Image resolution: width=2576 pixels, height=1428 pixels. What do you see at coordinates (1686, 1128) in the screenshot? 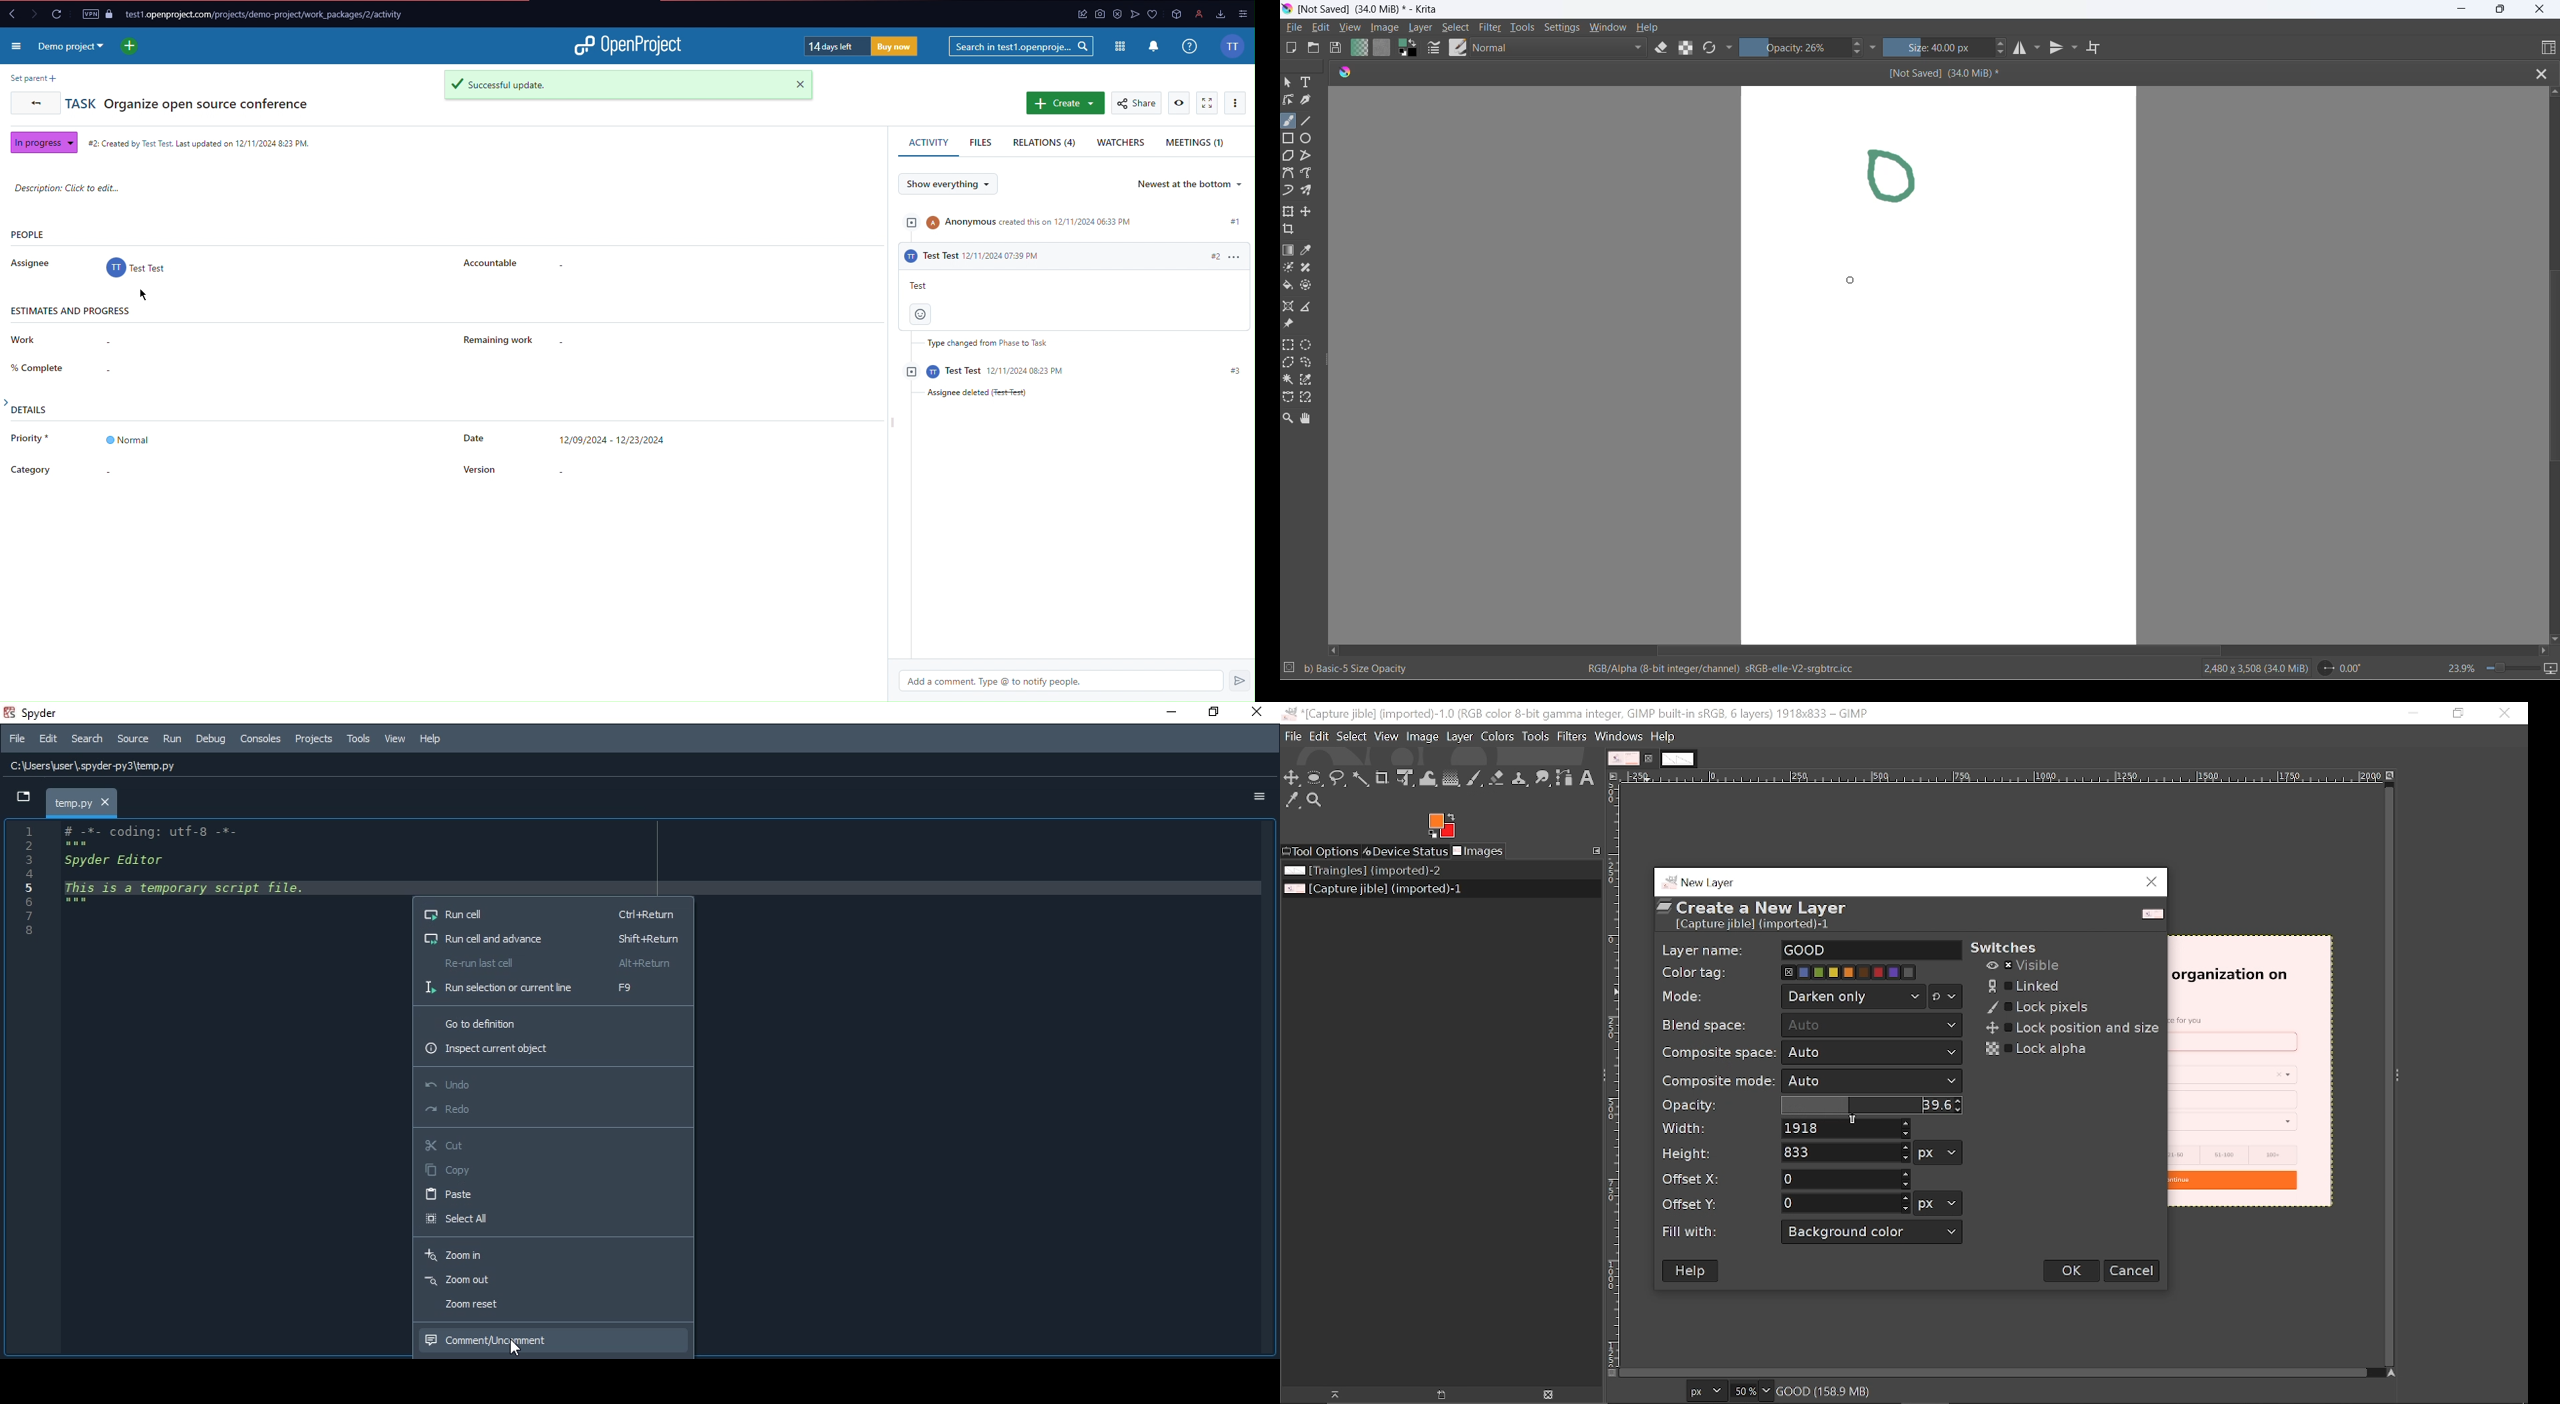
I see `Width:` at bounding box center [1686, 1128].